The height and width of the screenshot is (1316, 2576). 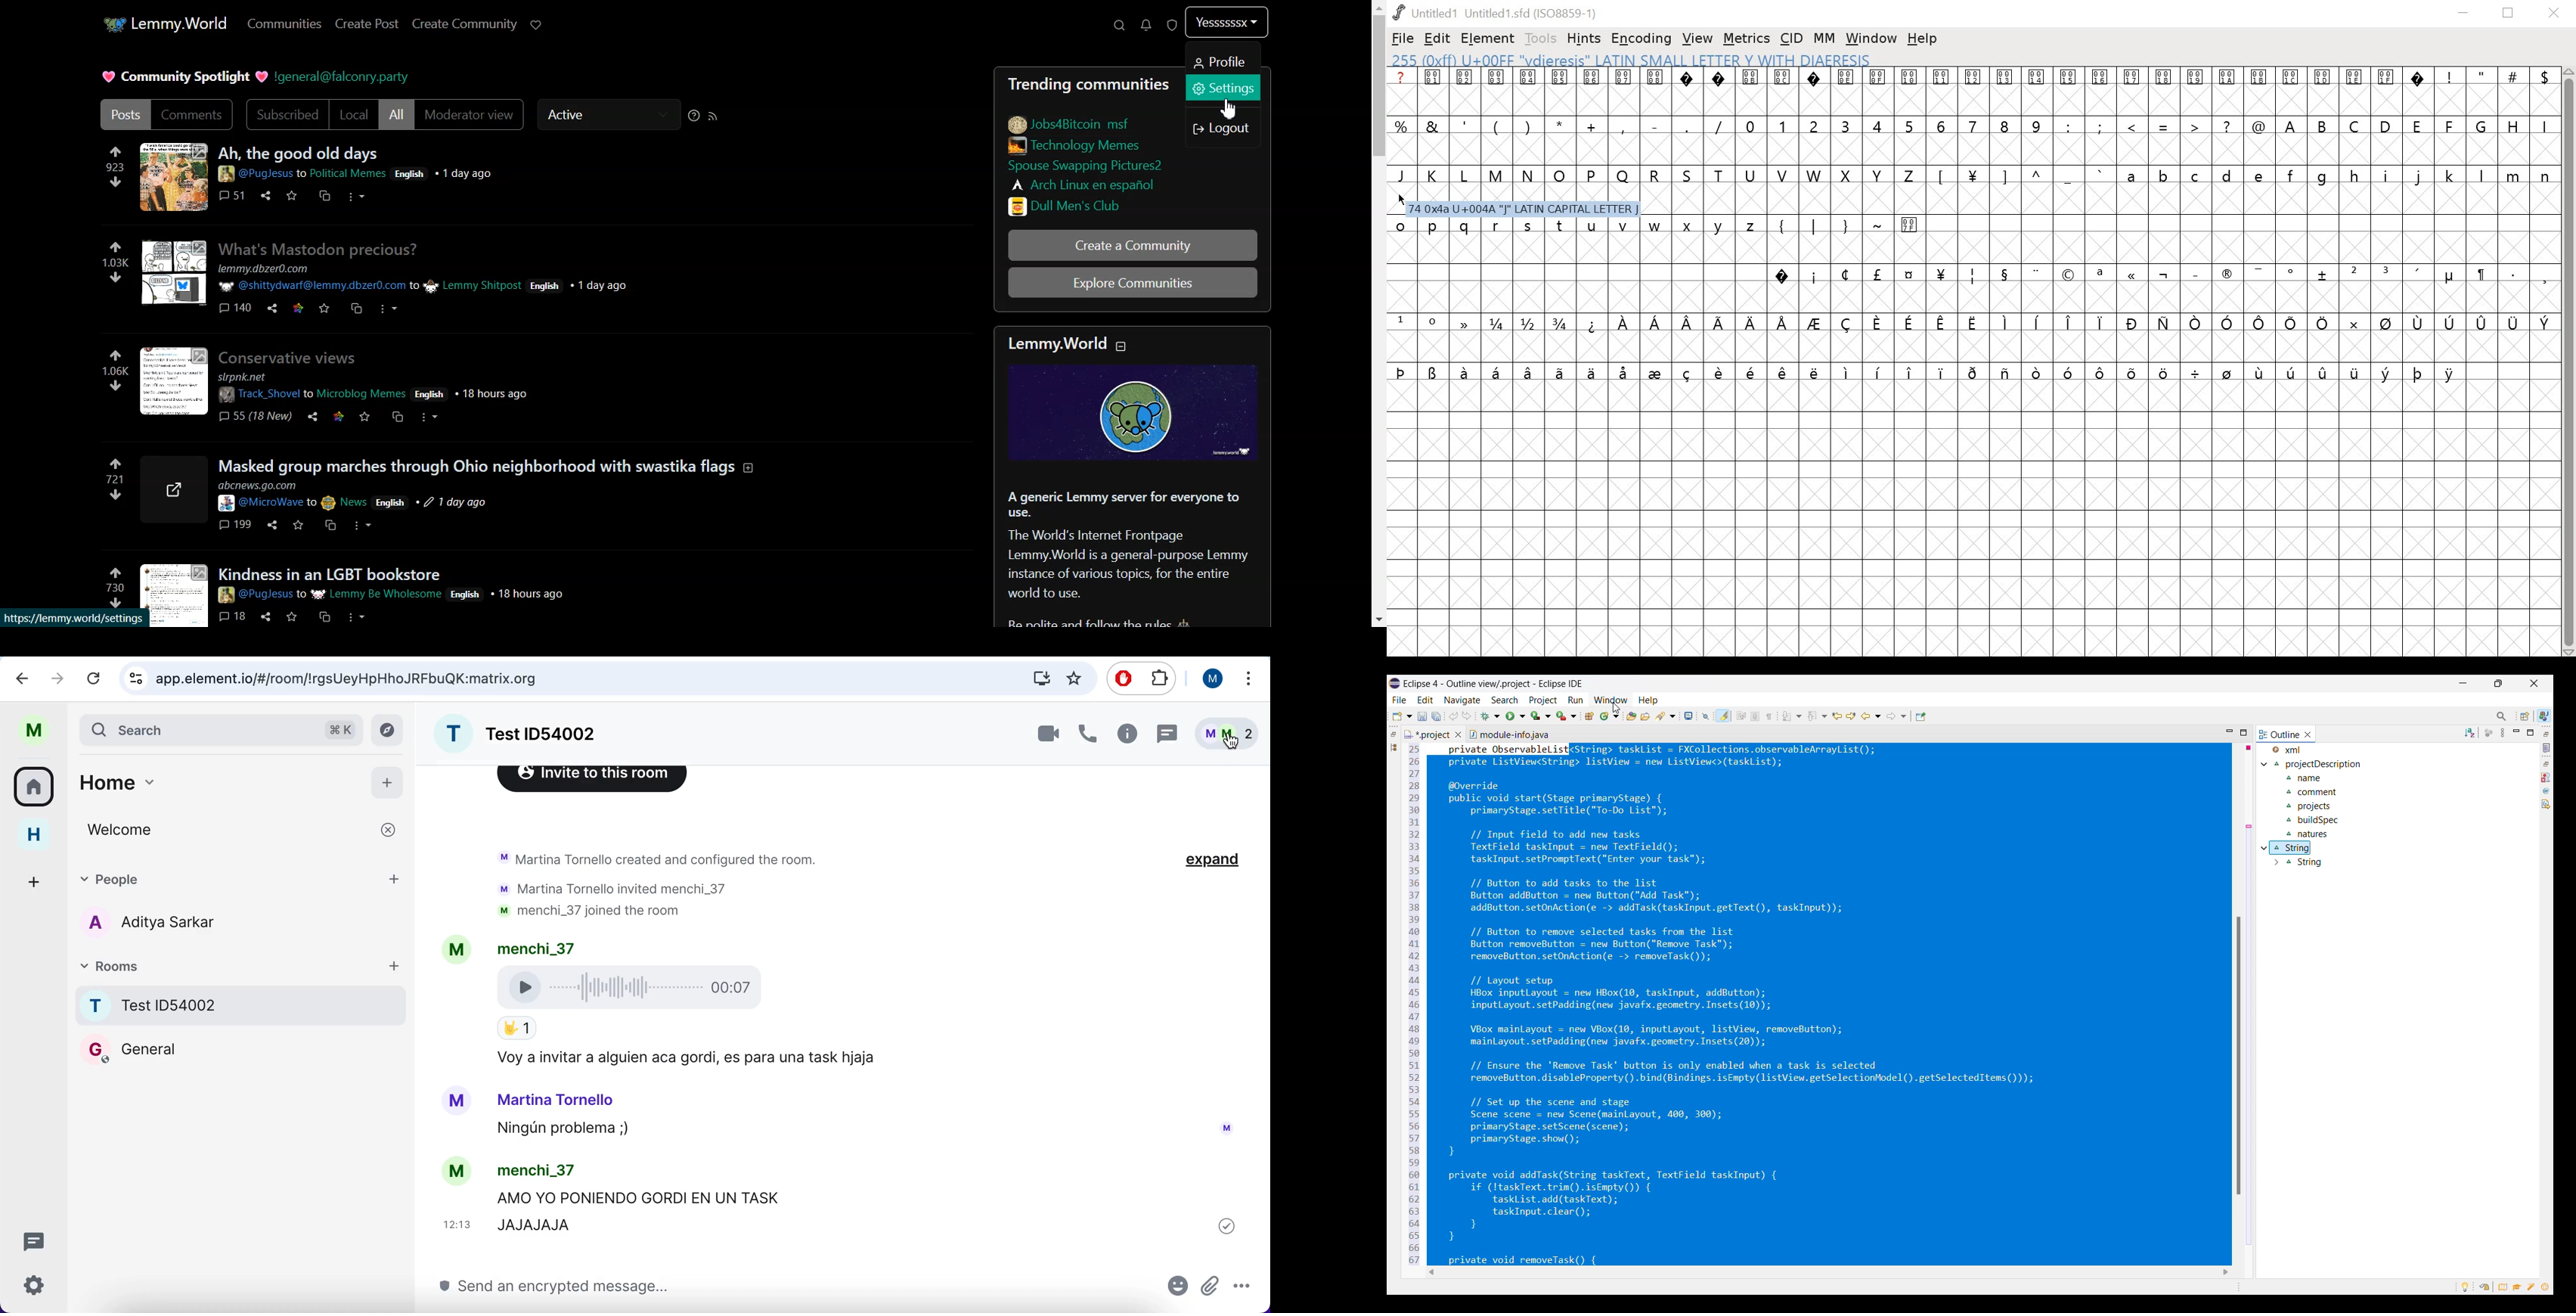 I want to click on lower case letters, so click(x=1579, y=228).